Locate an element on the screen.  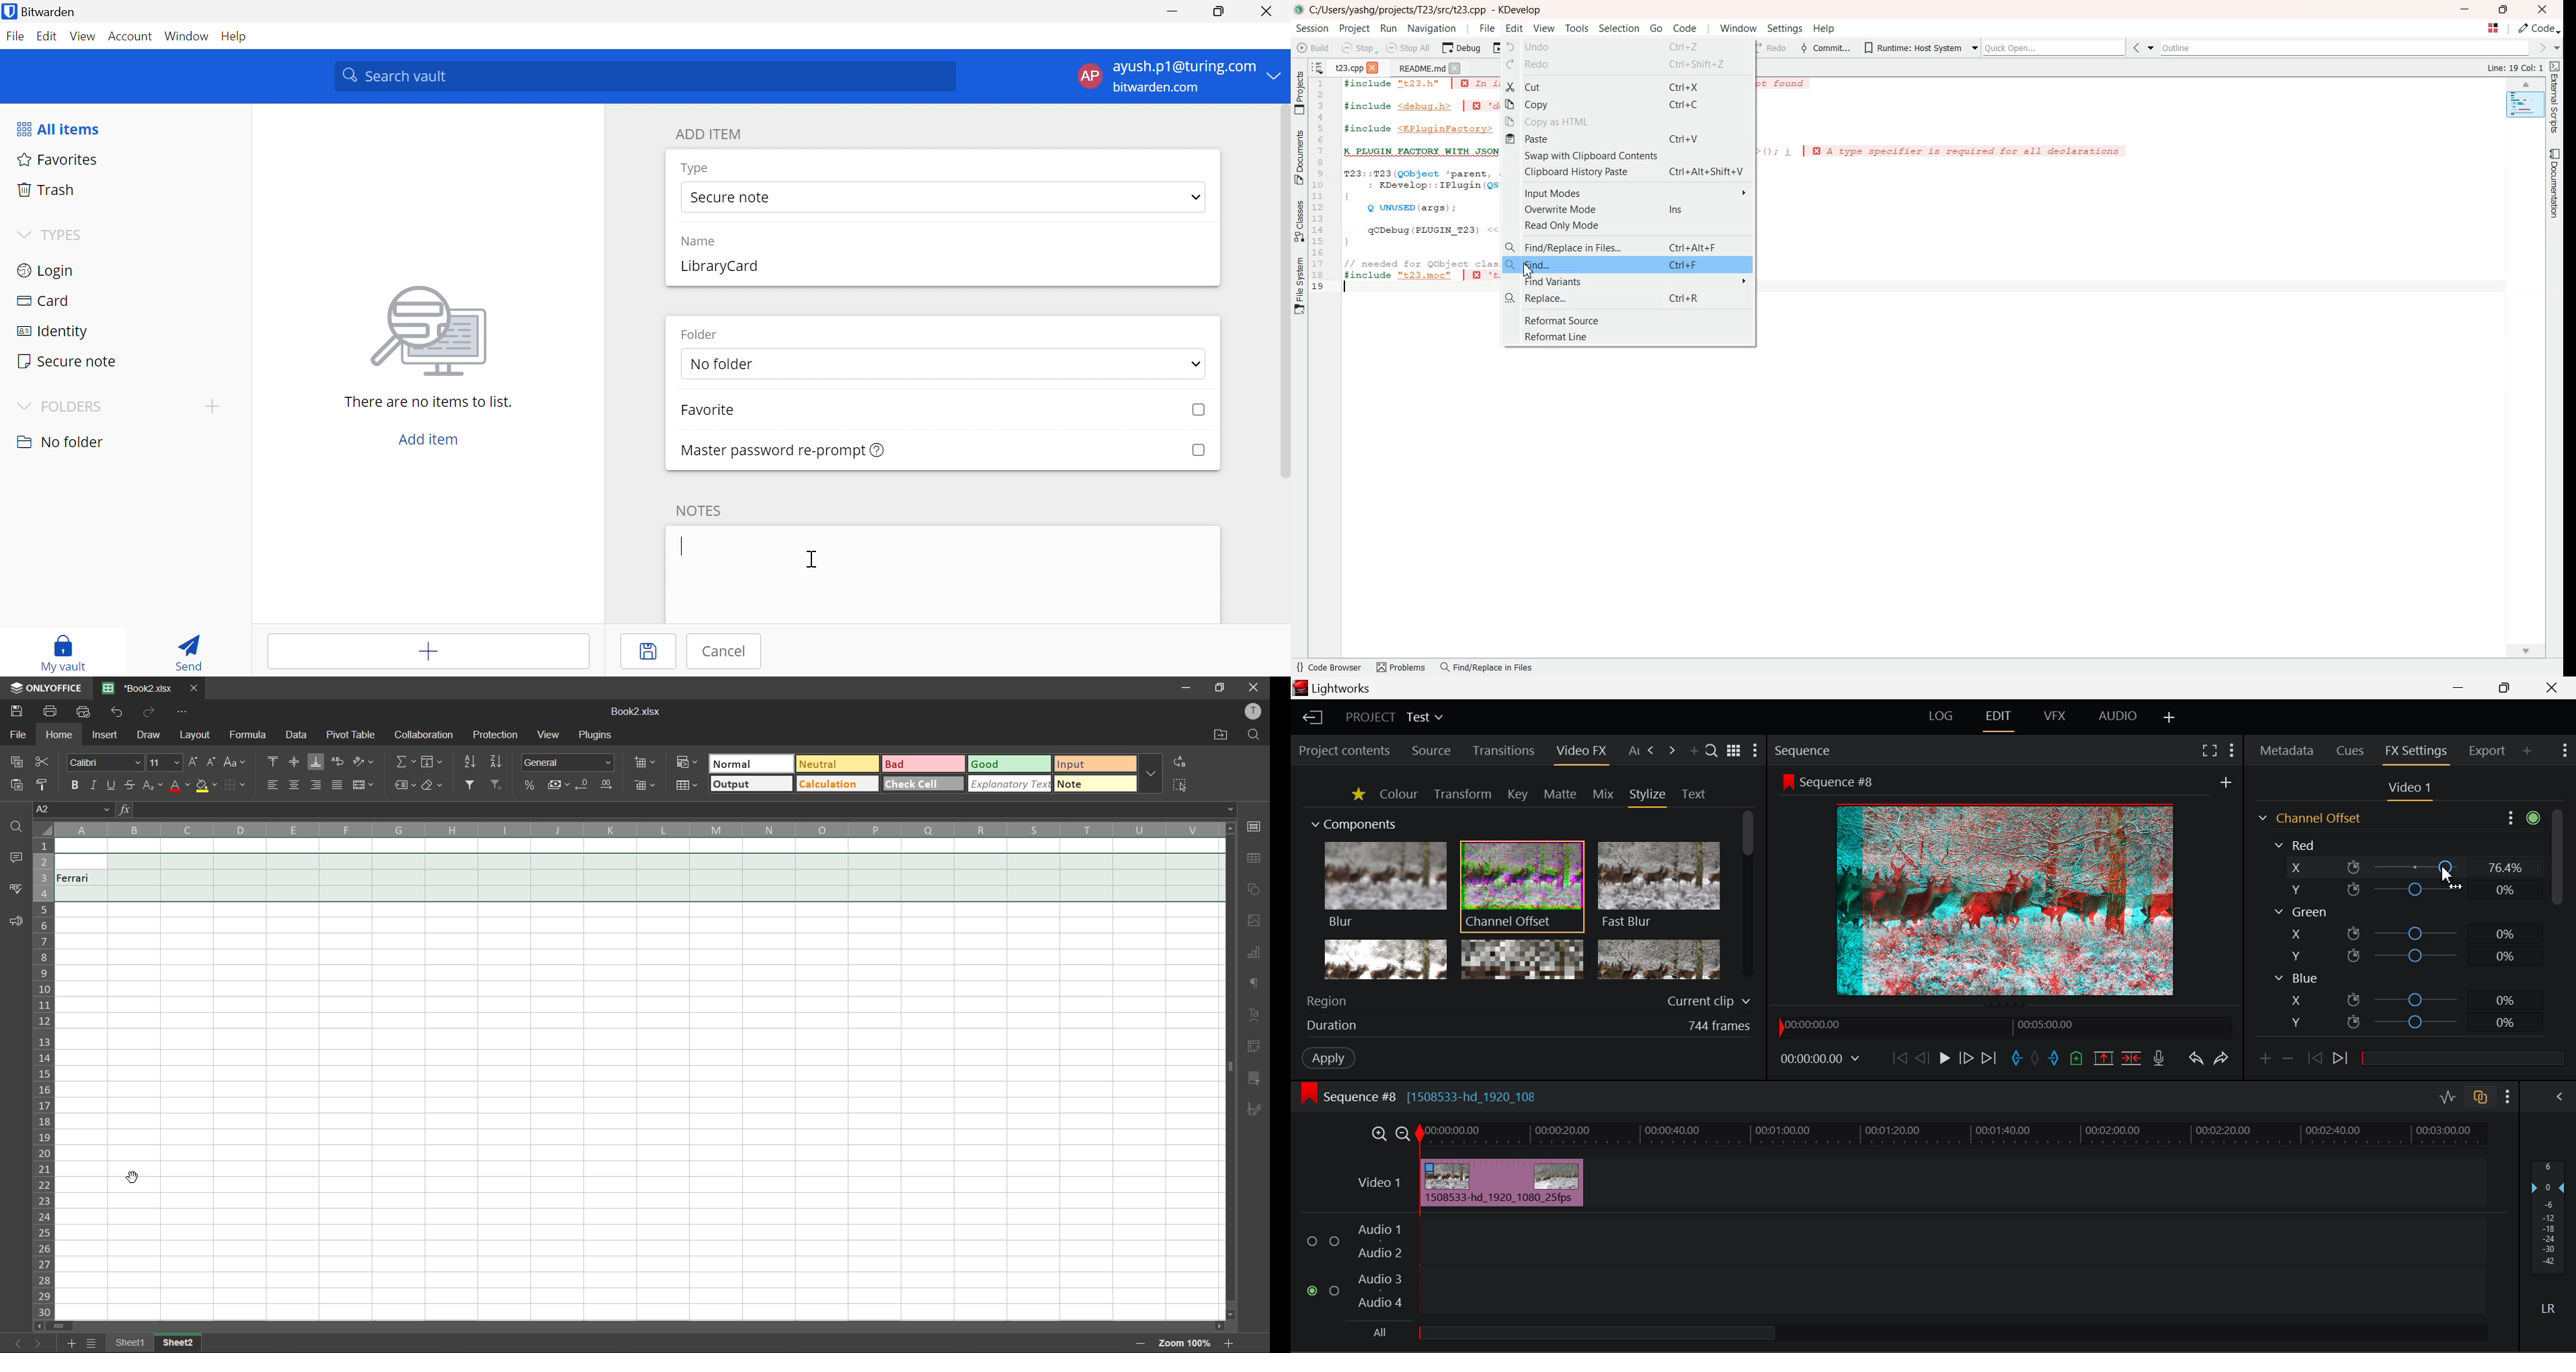
Project Title is located at coordinates (1394, 715).